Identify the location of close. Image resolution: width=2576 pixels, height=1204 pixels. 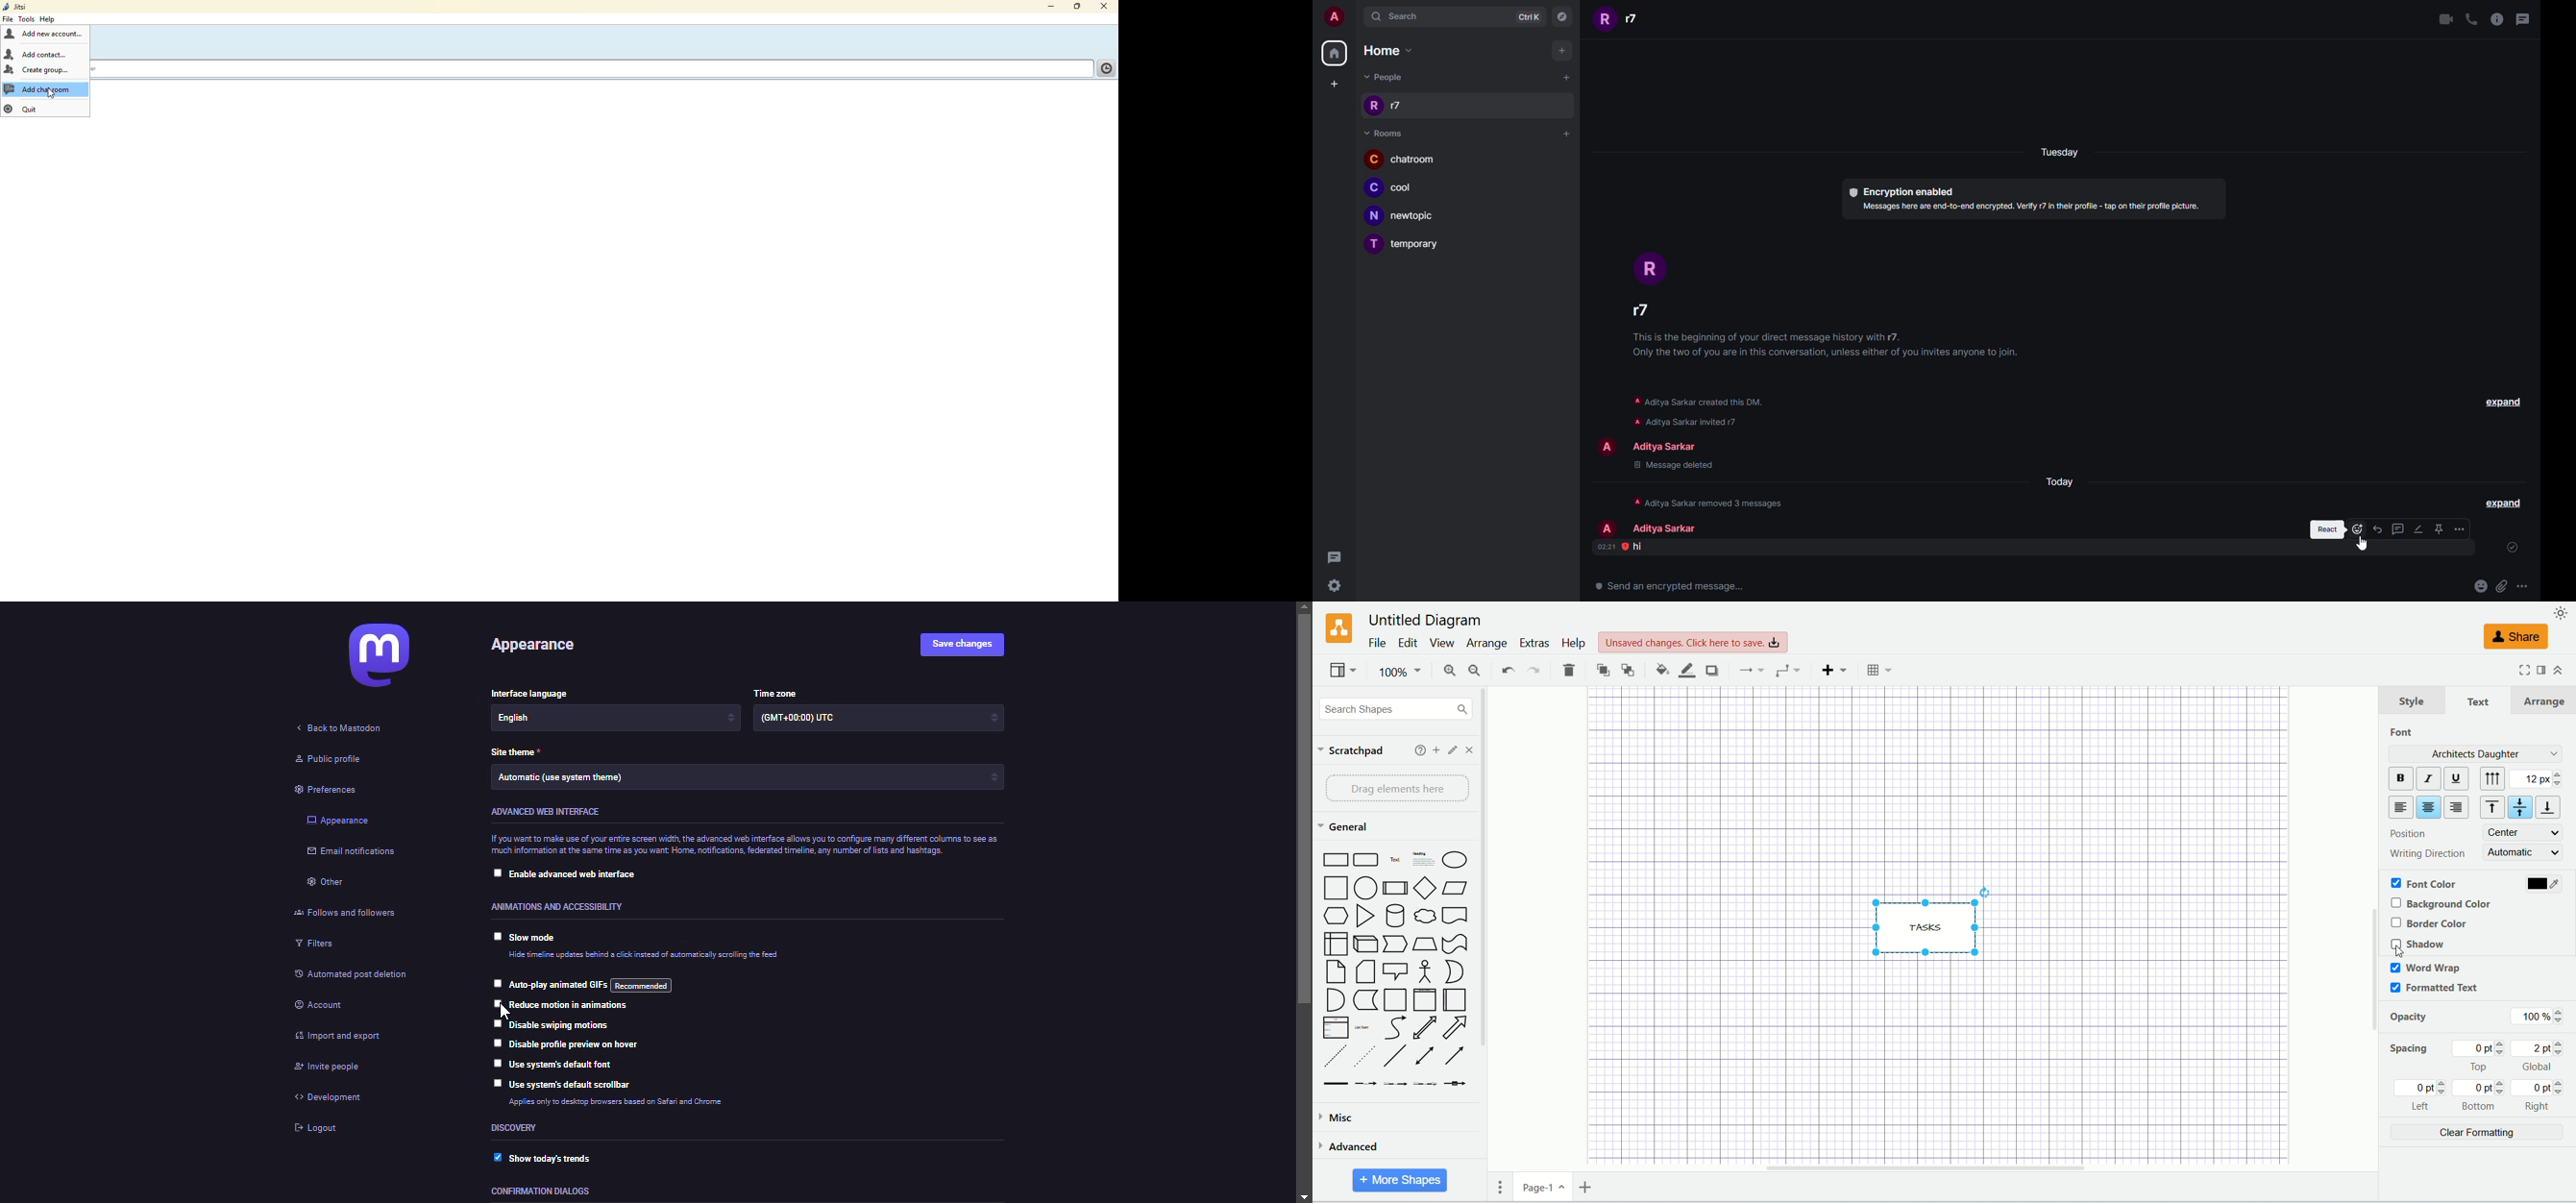
(1472, 750).